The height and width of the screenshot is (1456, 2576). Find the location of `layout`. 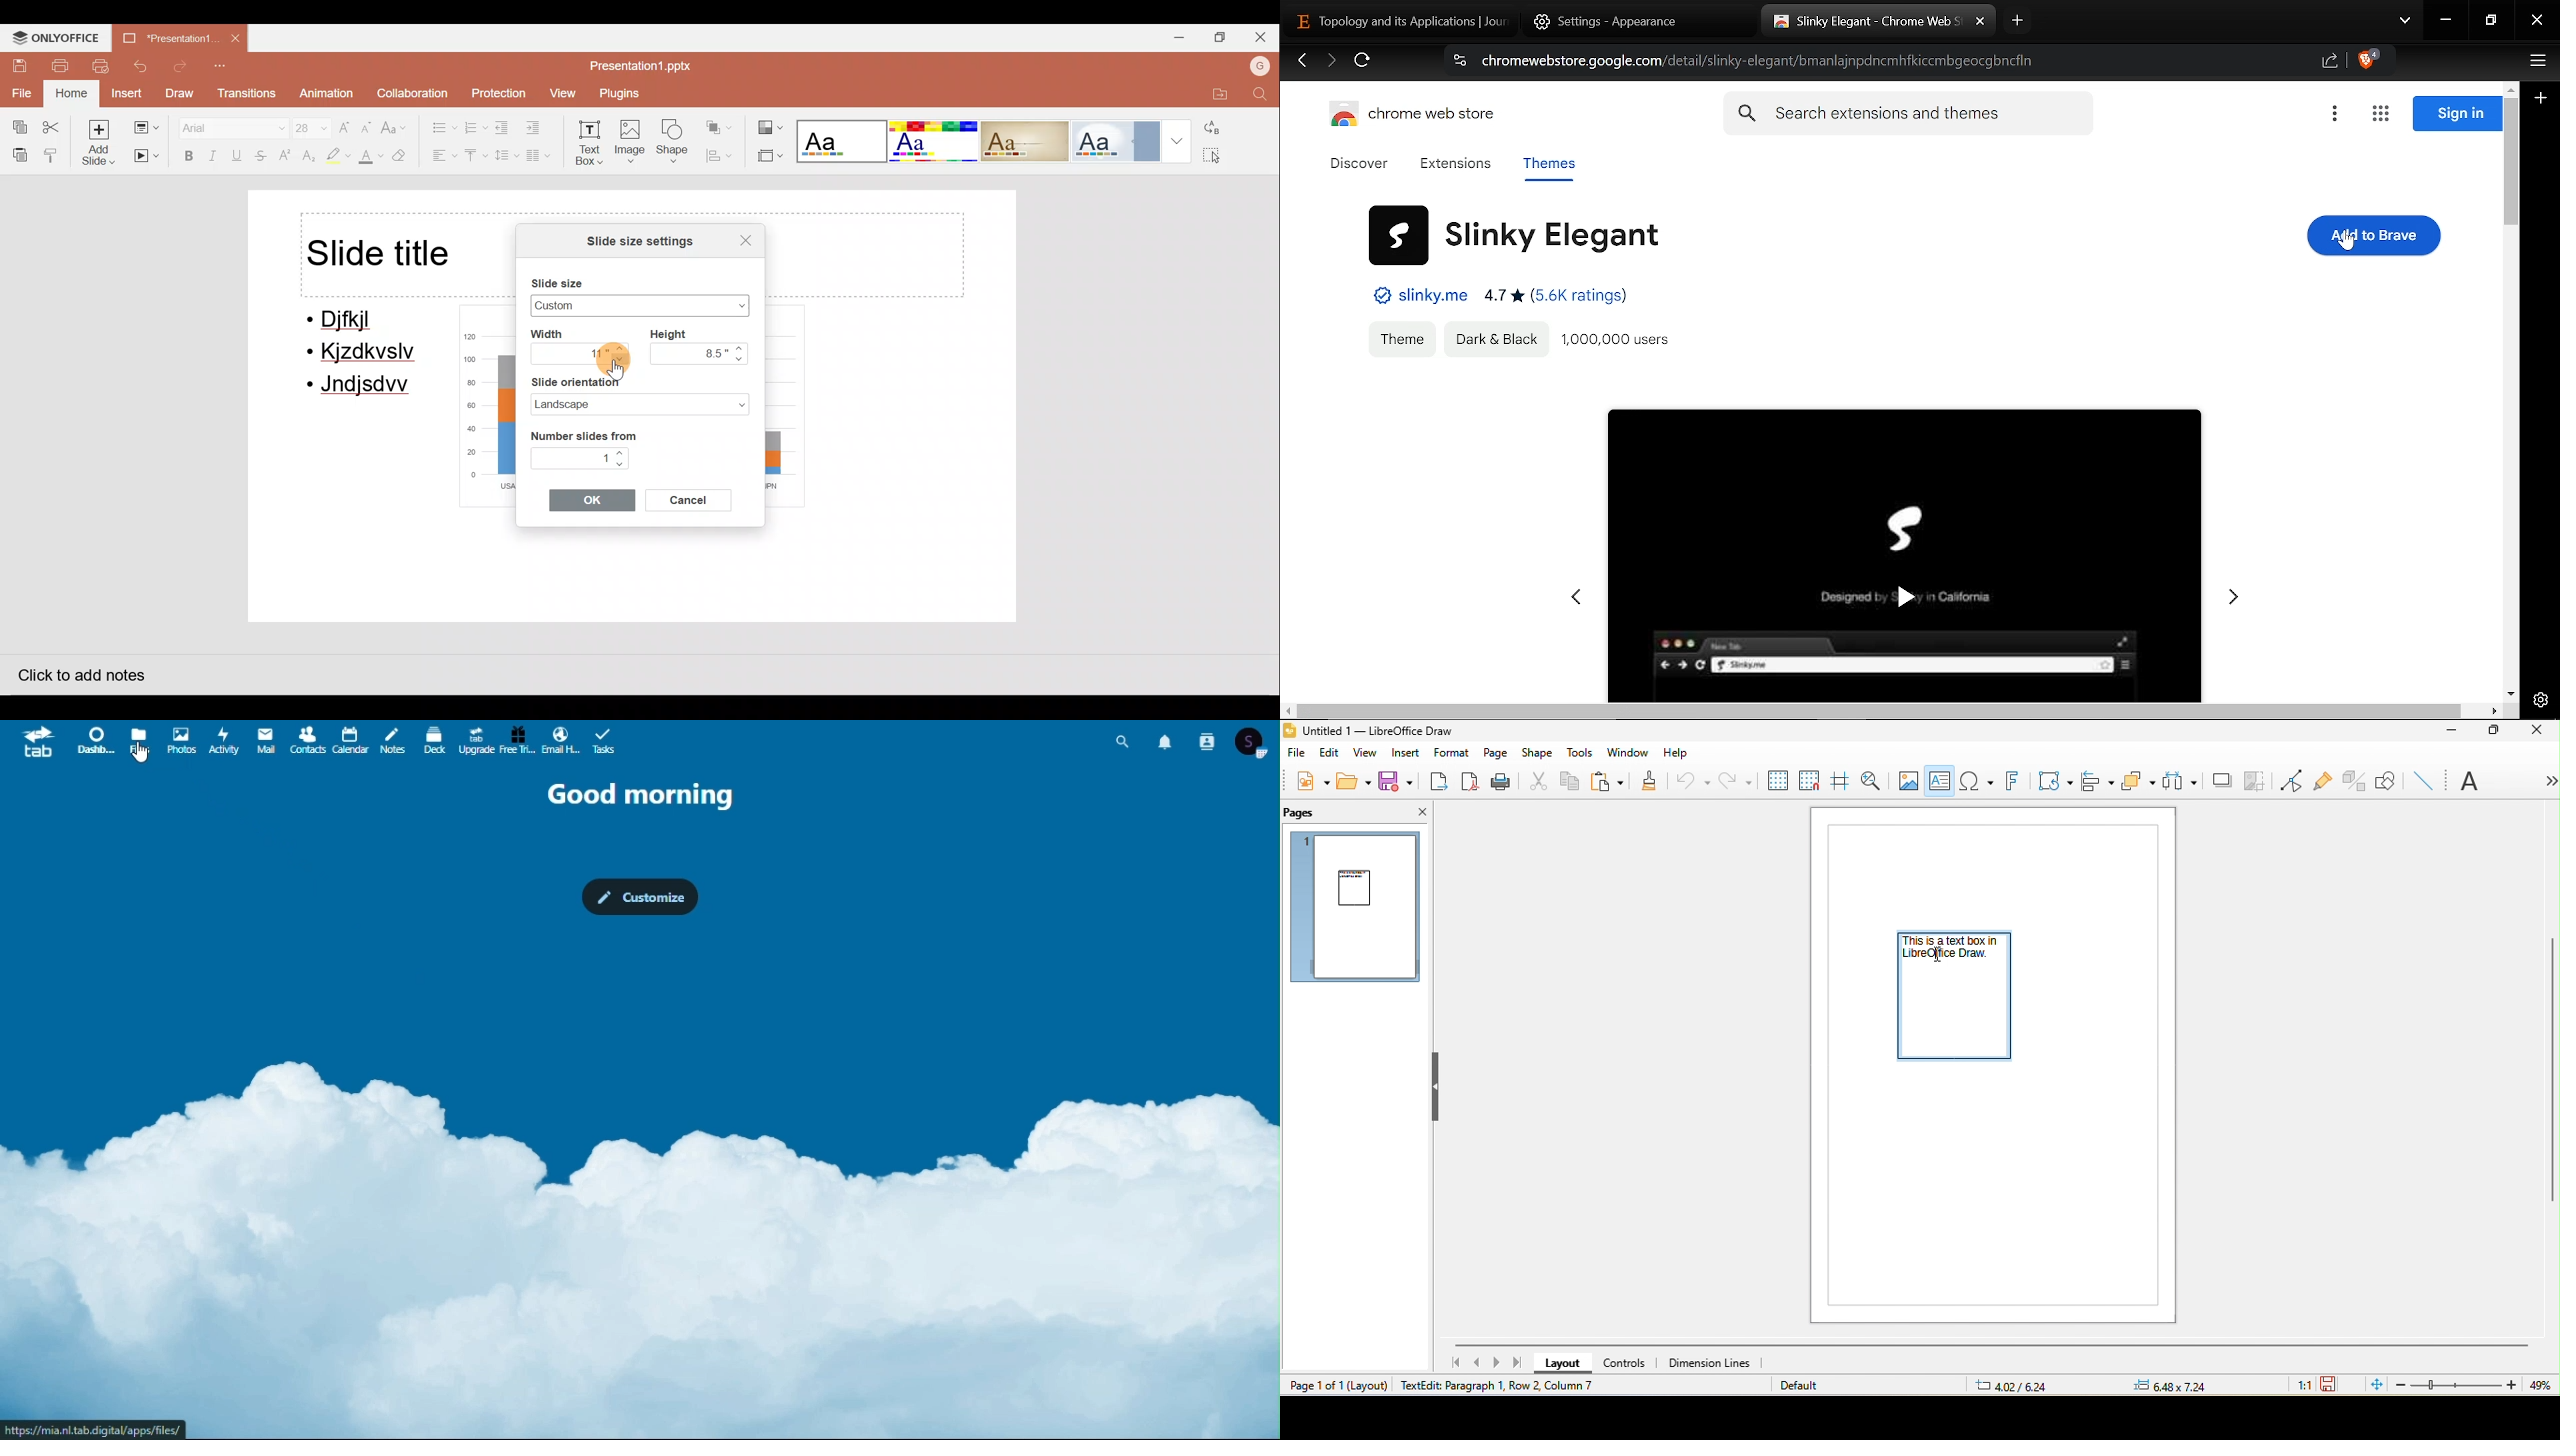

layout is located at coordinates (1567, 1365).